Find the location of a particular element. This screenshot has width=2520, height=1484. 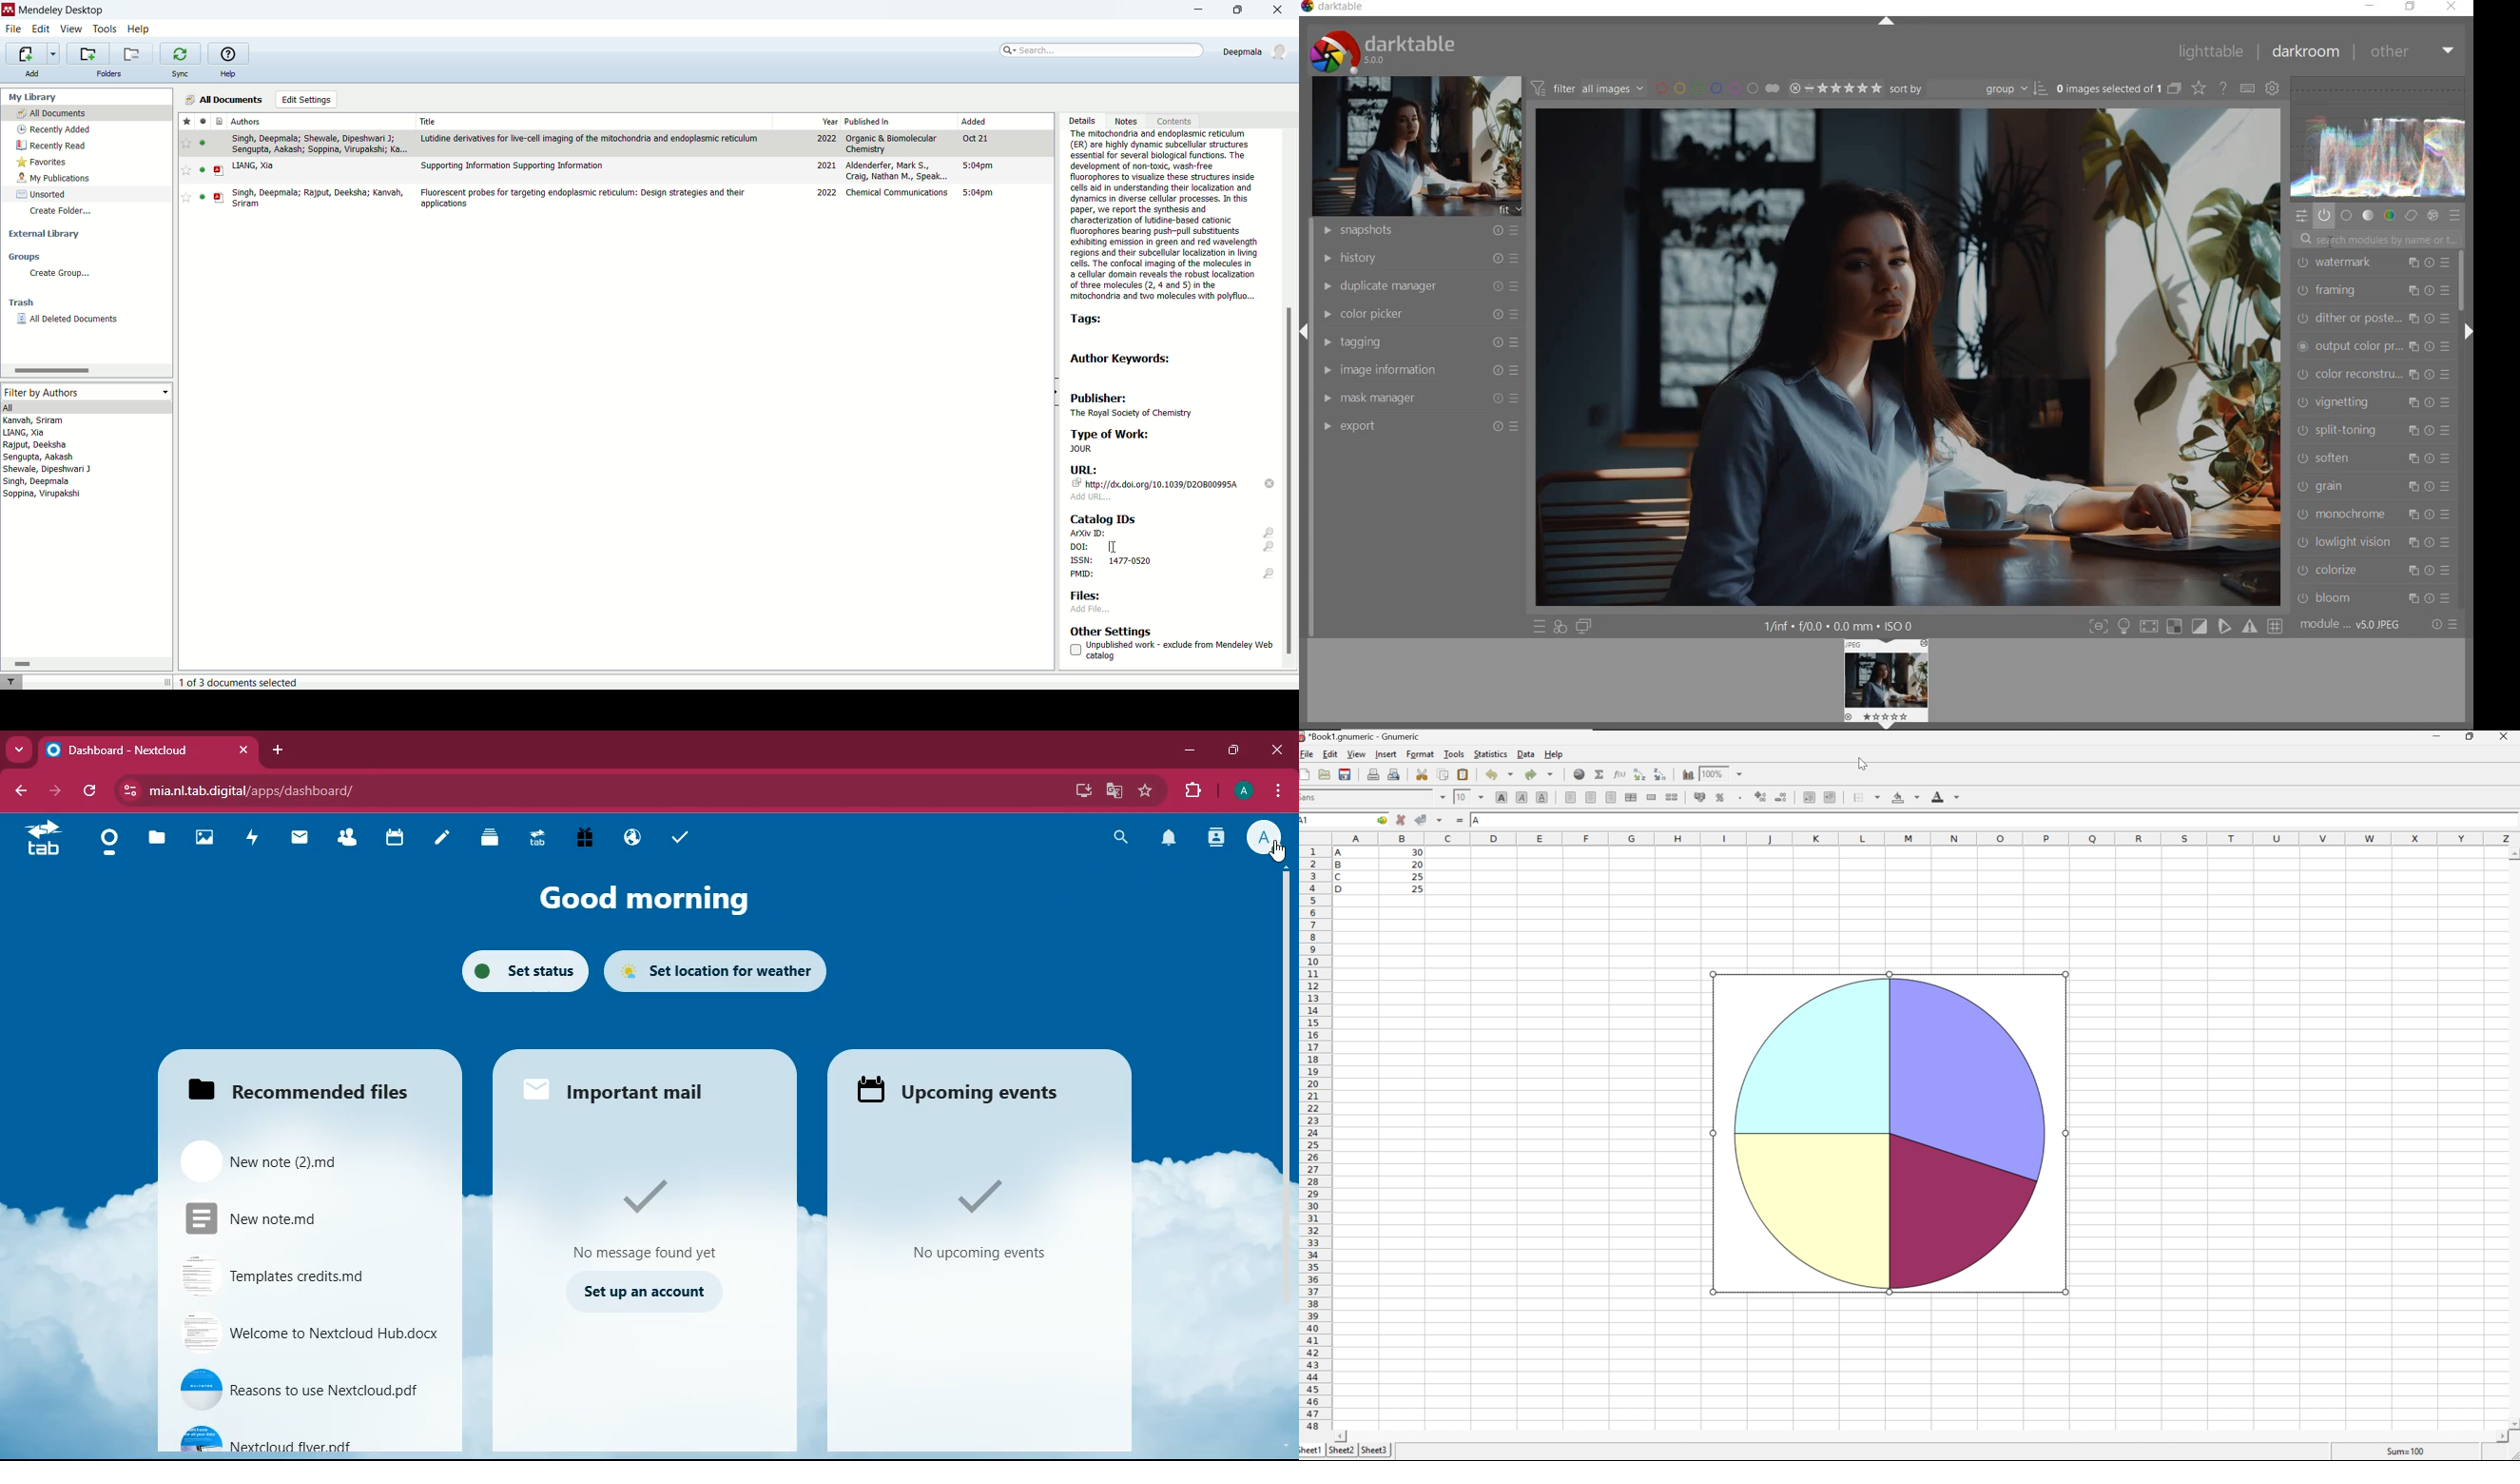

kanvah, sriram is located at coordinates (35, 421).